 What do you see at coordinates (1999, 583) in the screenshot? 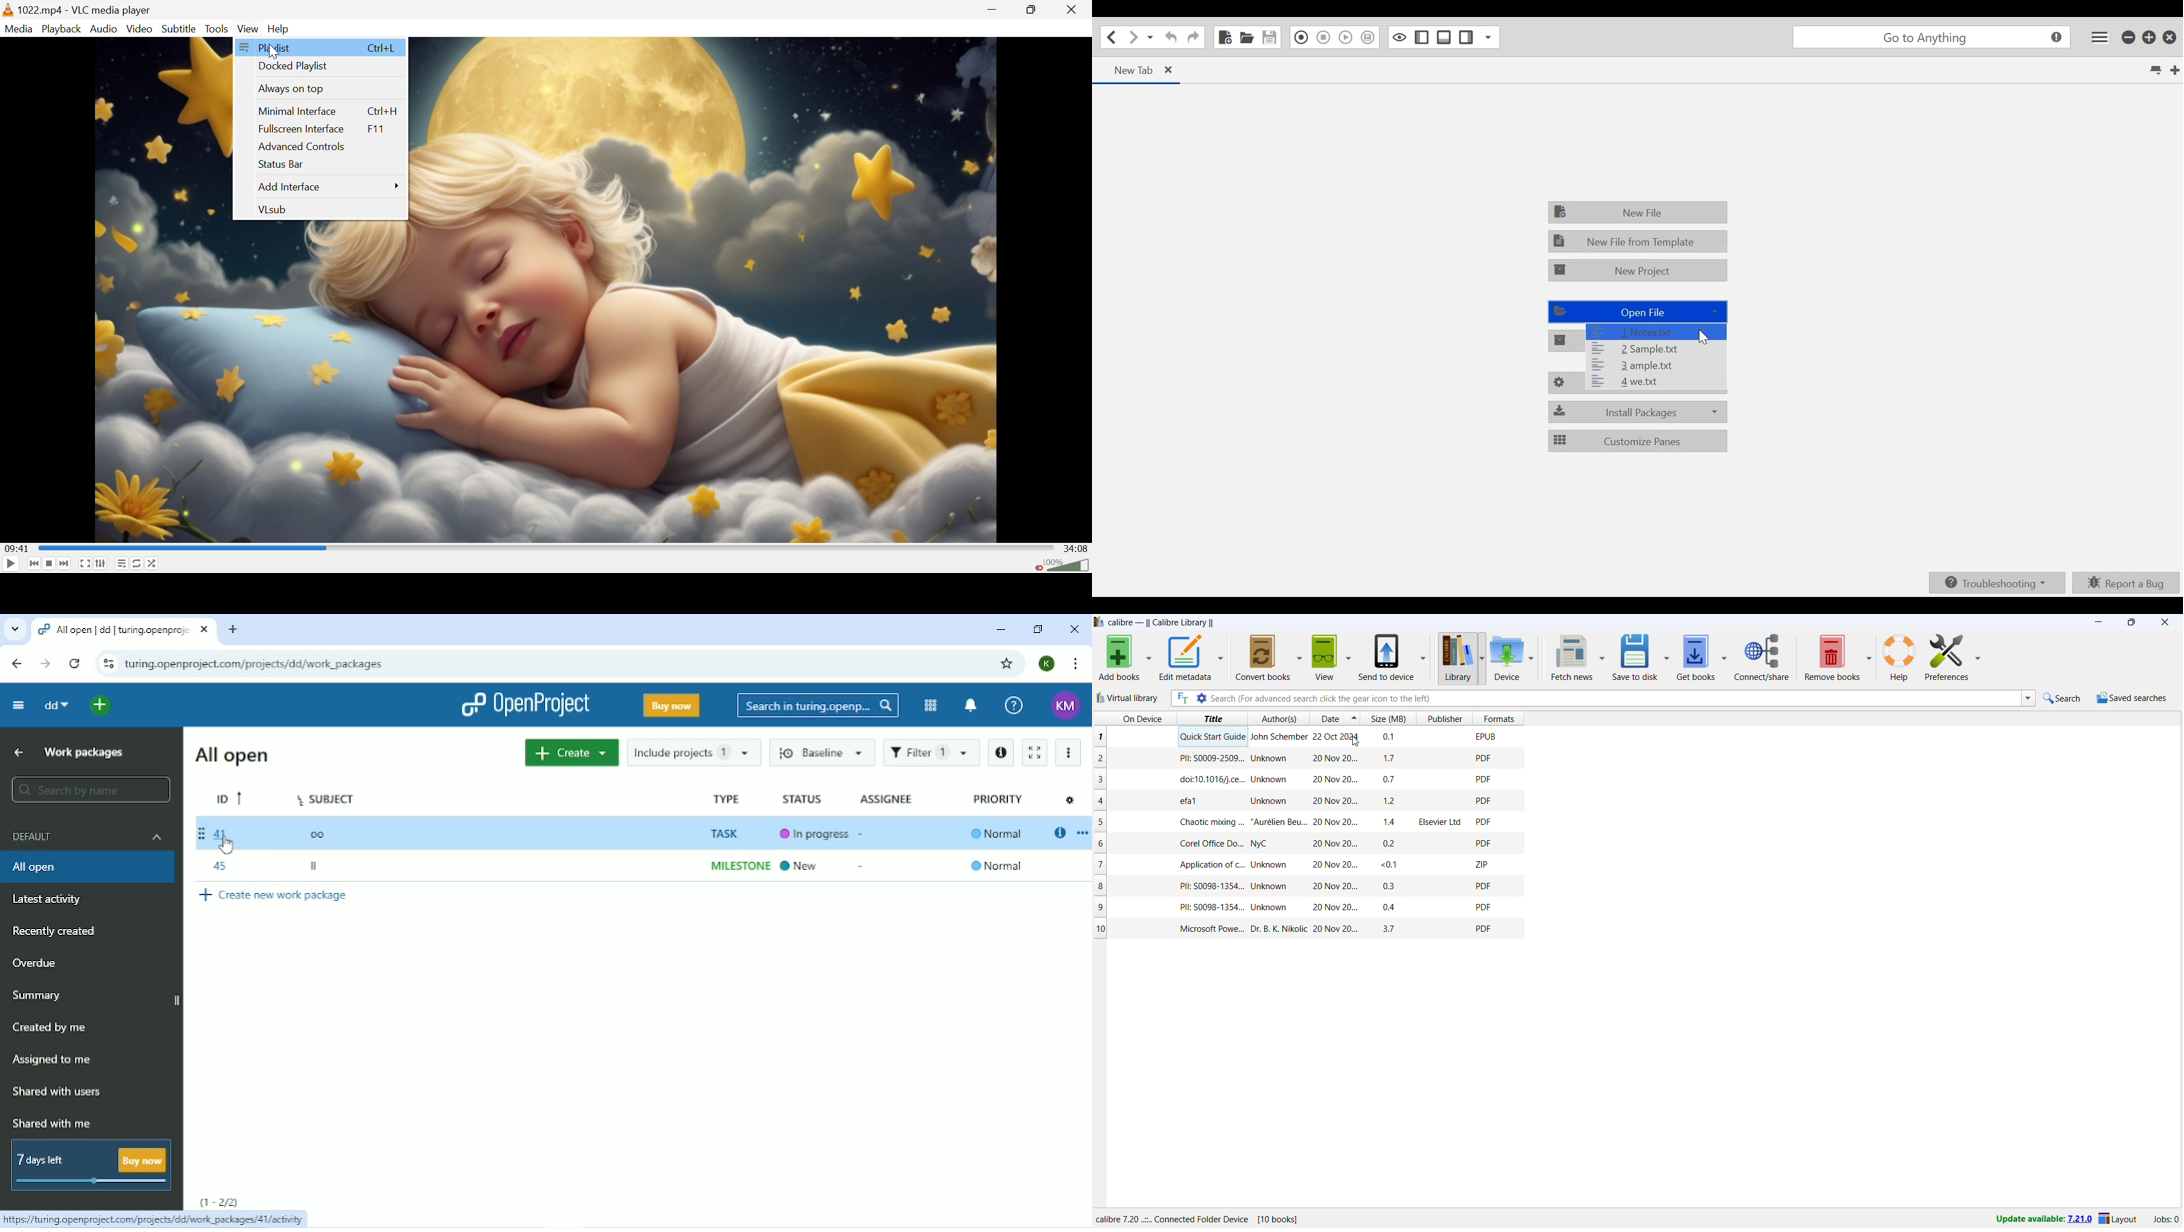
I see `Troubleshooting` at bounding box center [1999, 583].